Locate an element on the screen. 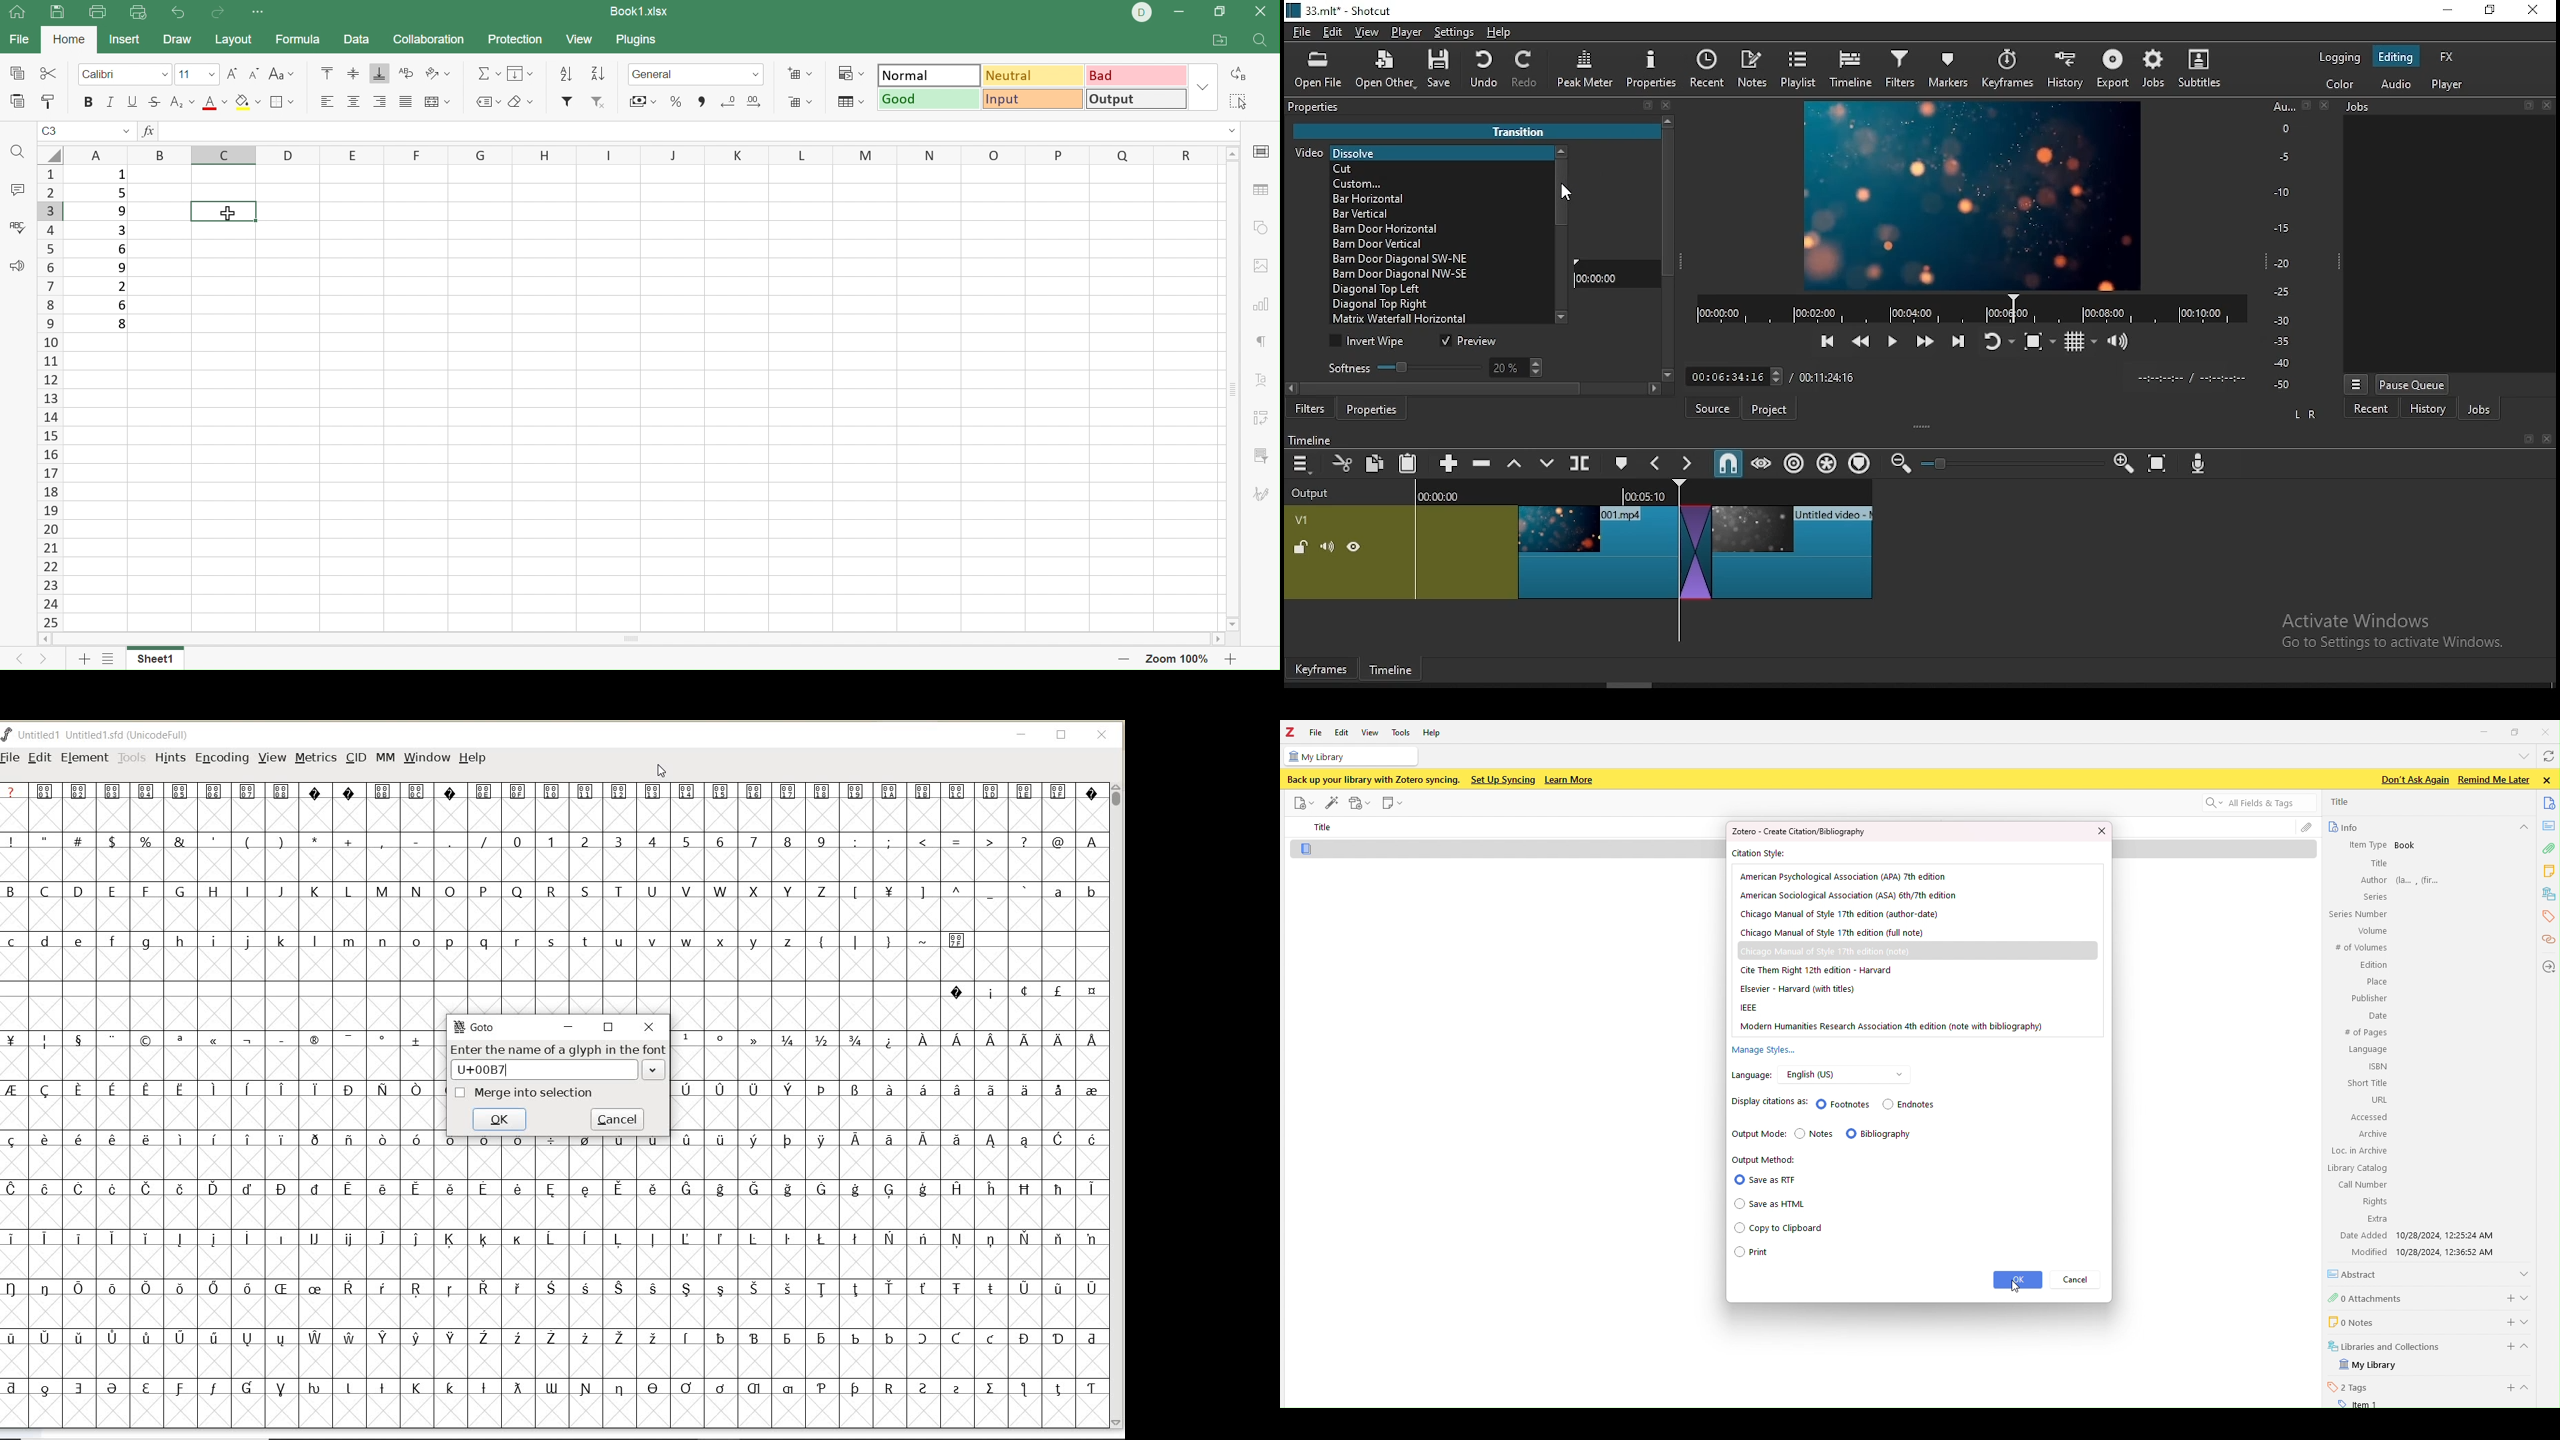 The height and width of the screenshot is (1456, 2576). skip to previous point is located at coordinates (1825, 342).